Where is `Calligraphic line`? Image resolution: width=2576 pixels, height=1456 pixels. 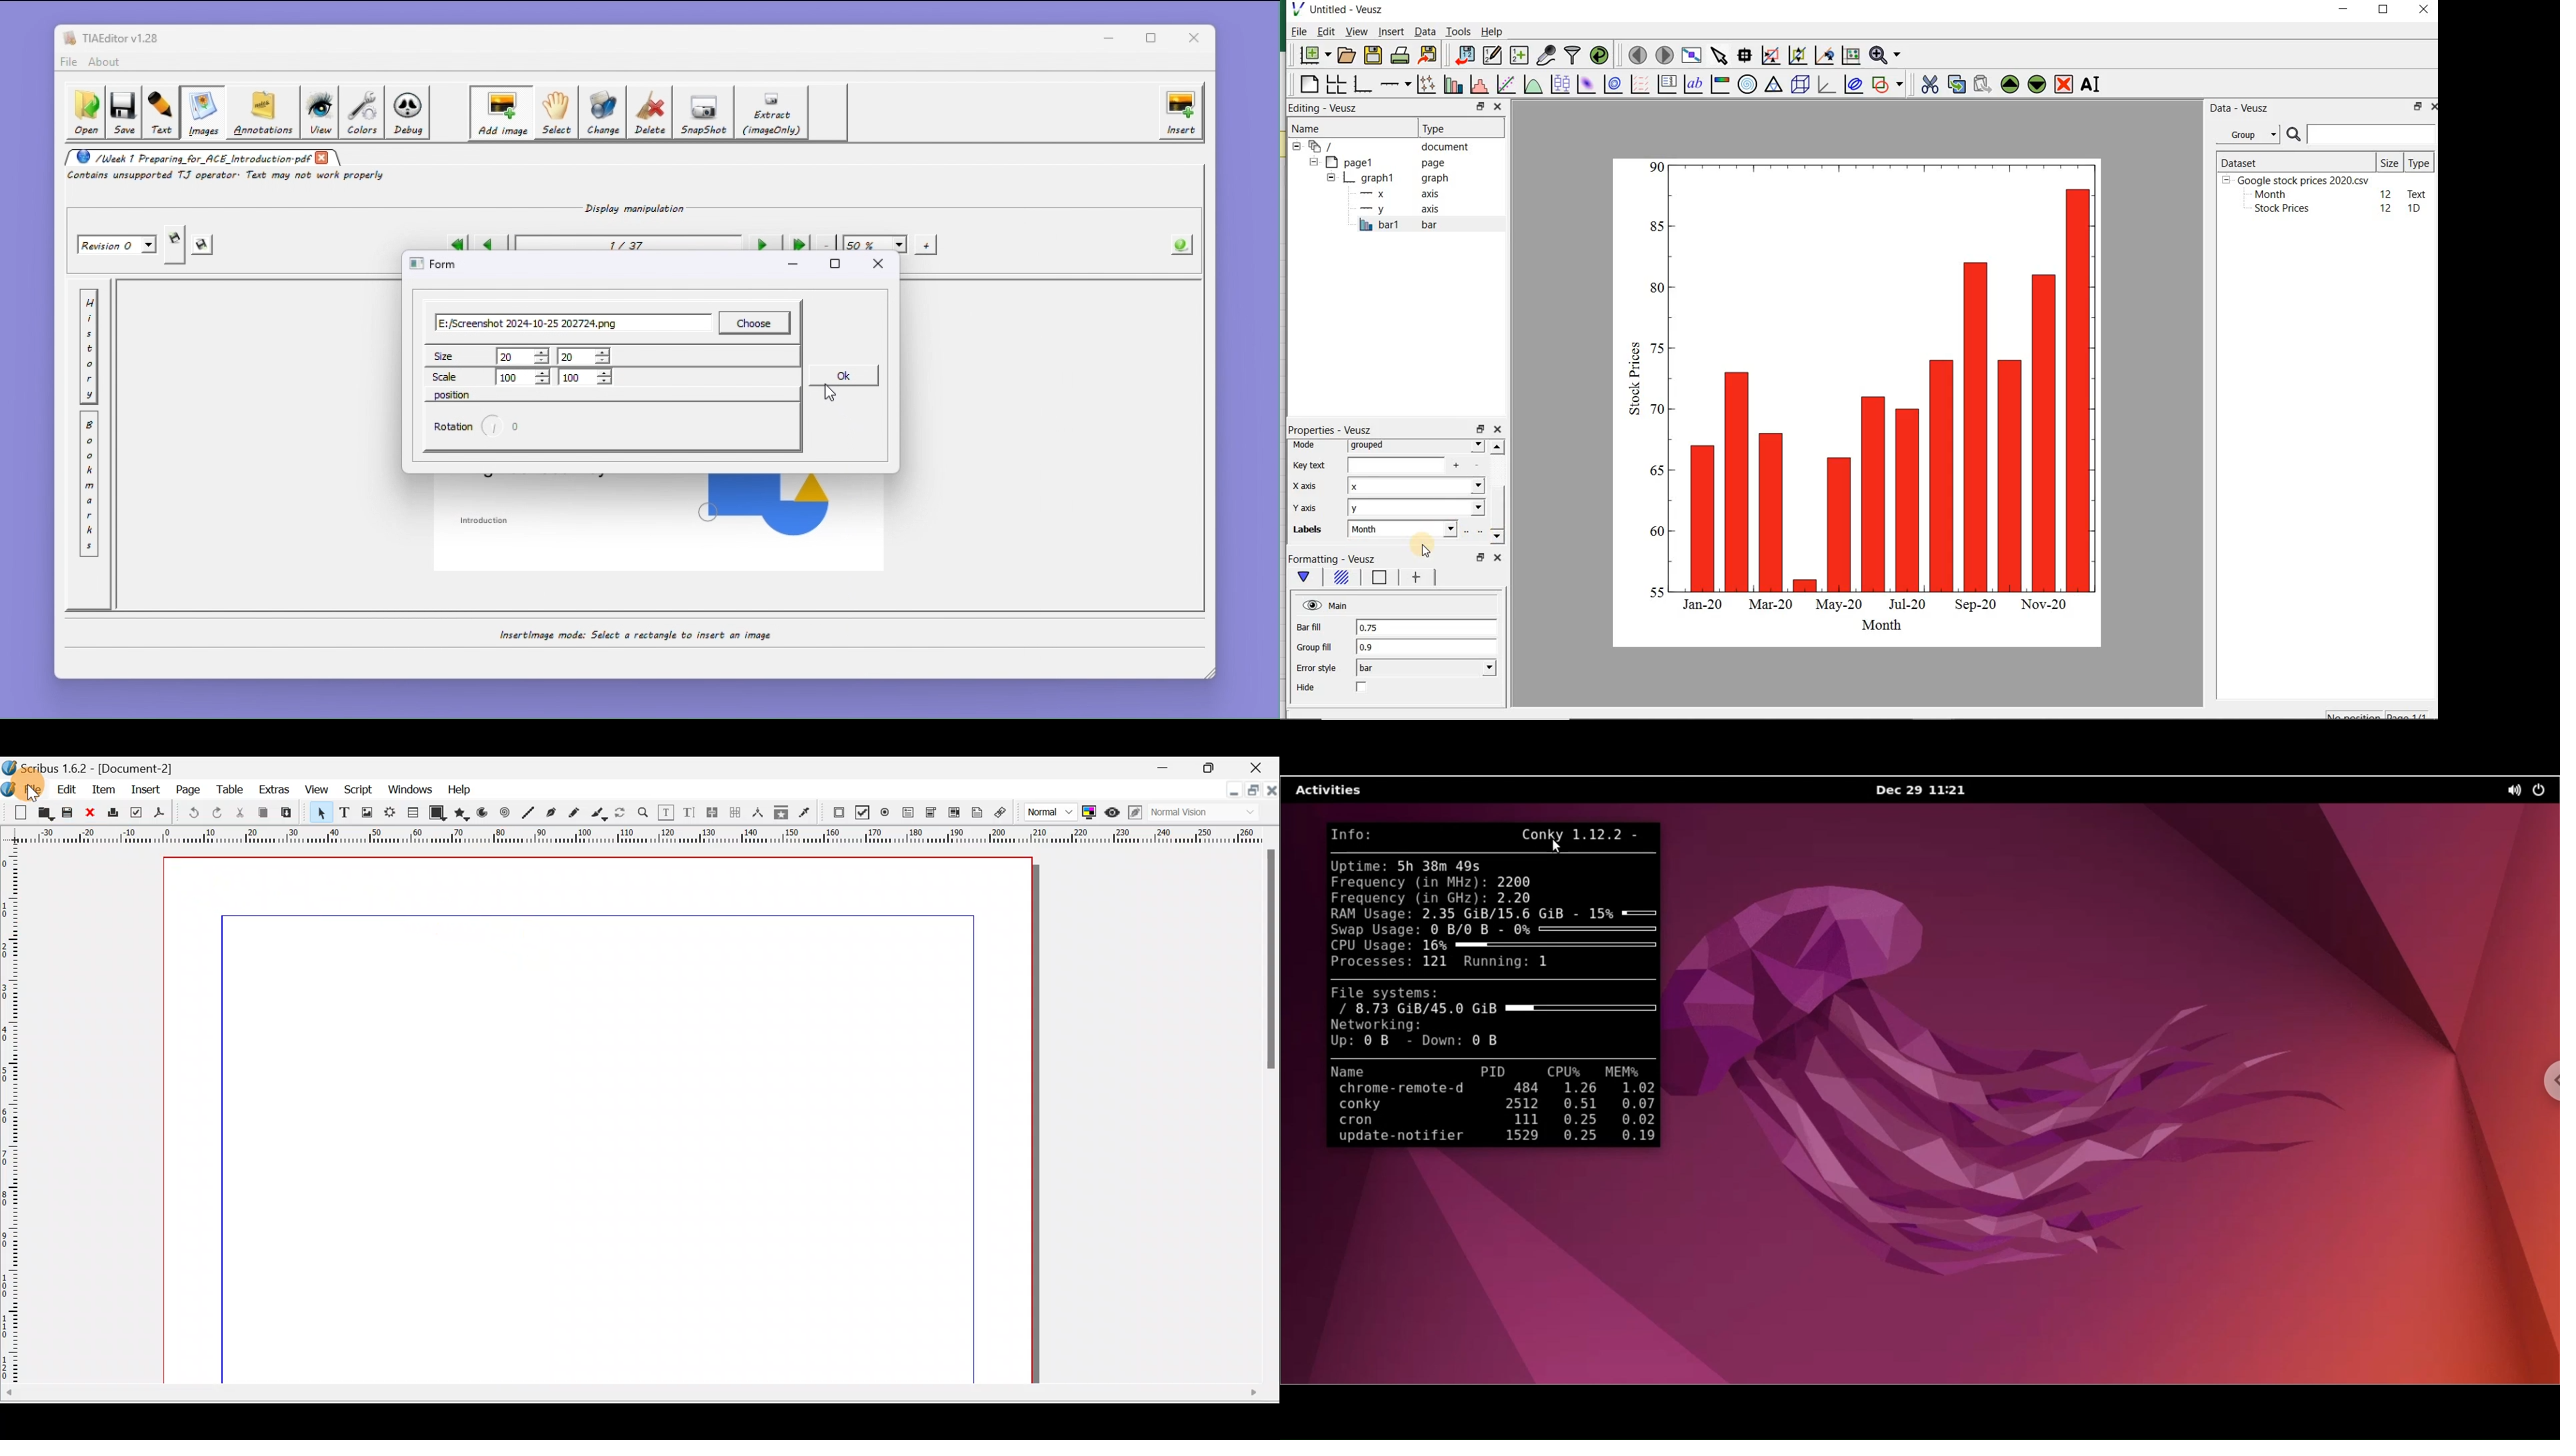 Calligraphic line is located at coordinates (601, 814).